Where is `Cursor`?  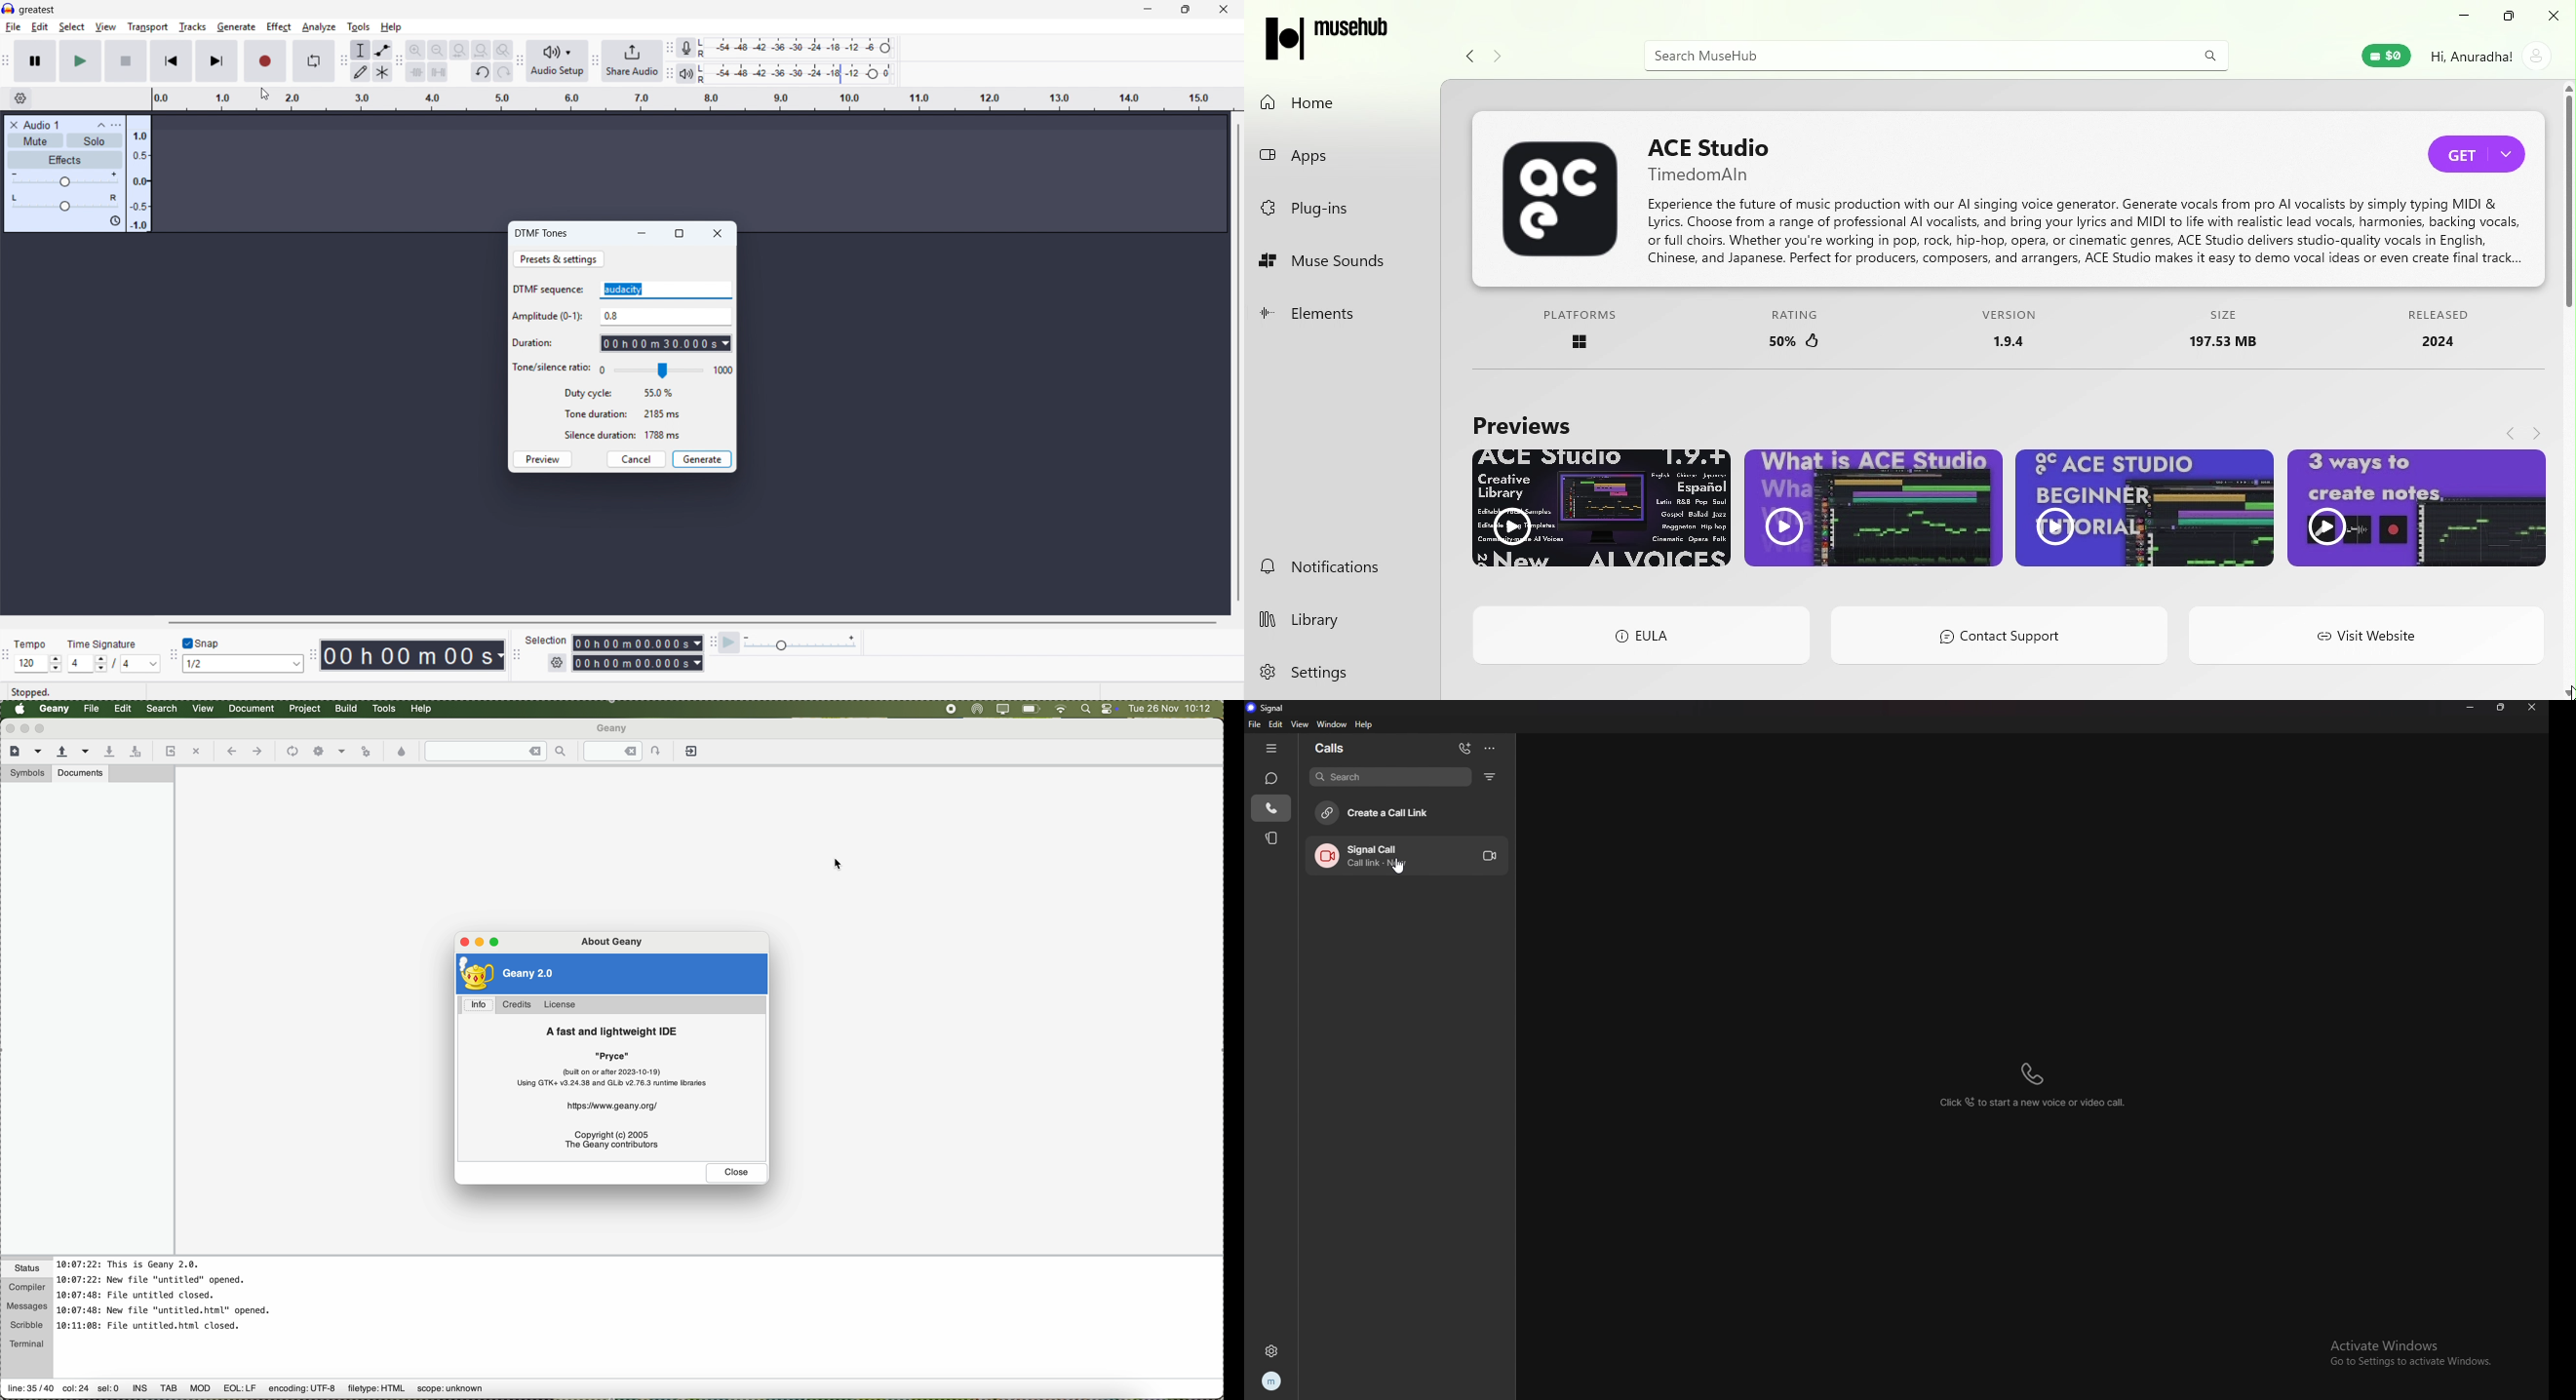
Cursor is located at coordinates (265, 95).